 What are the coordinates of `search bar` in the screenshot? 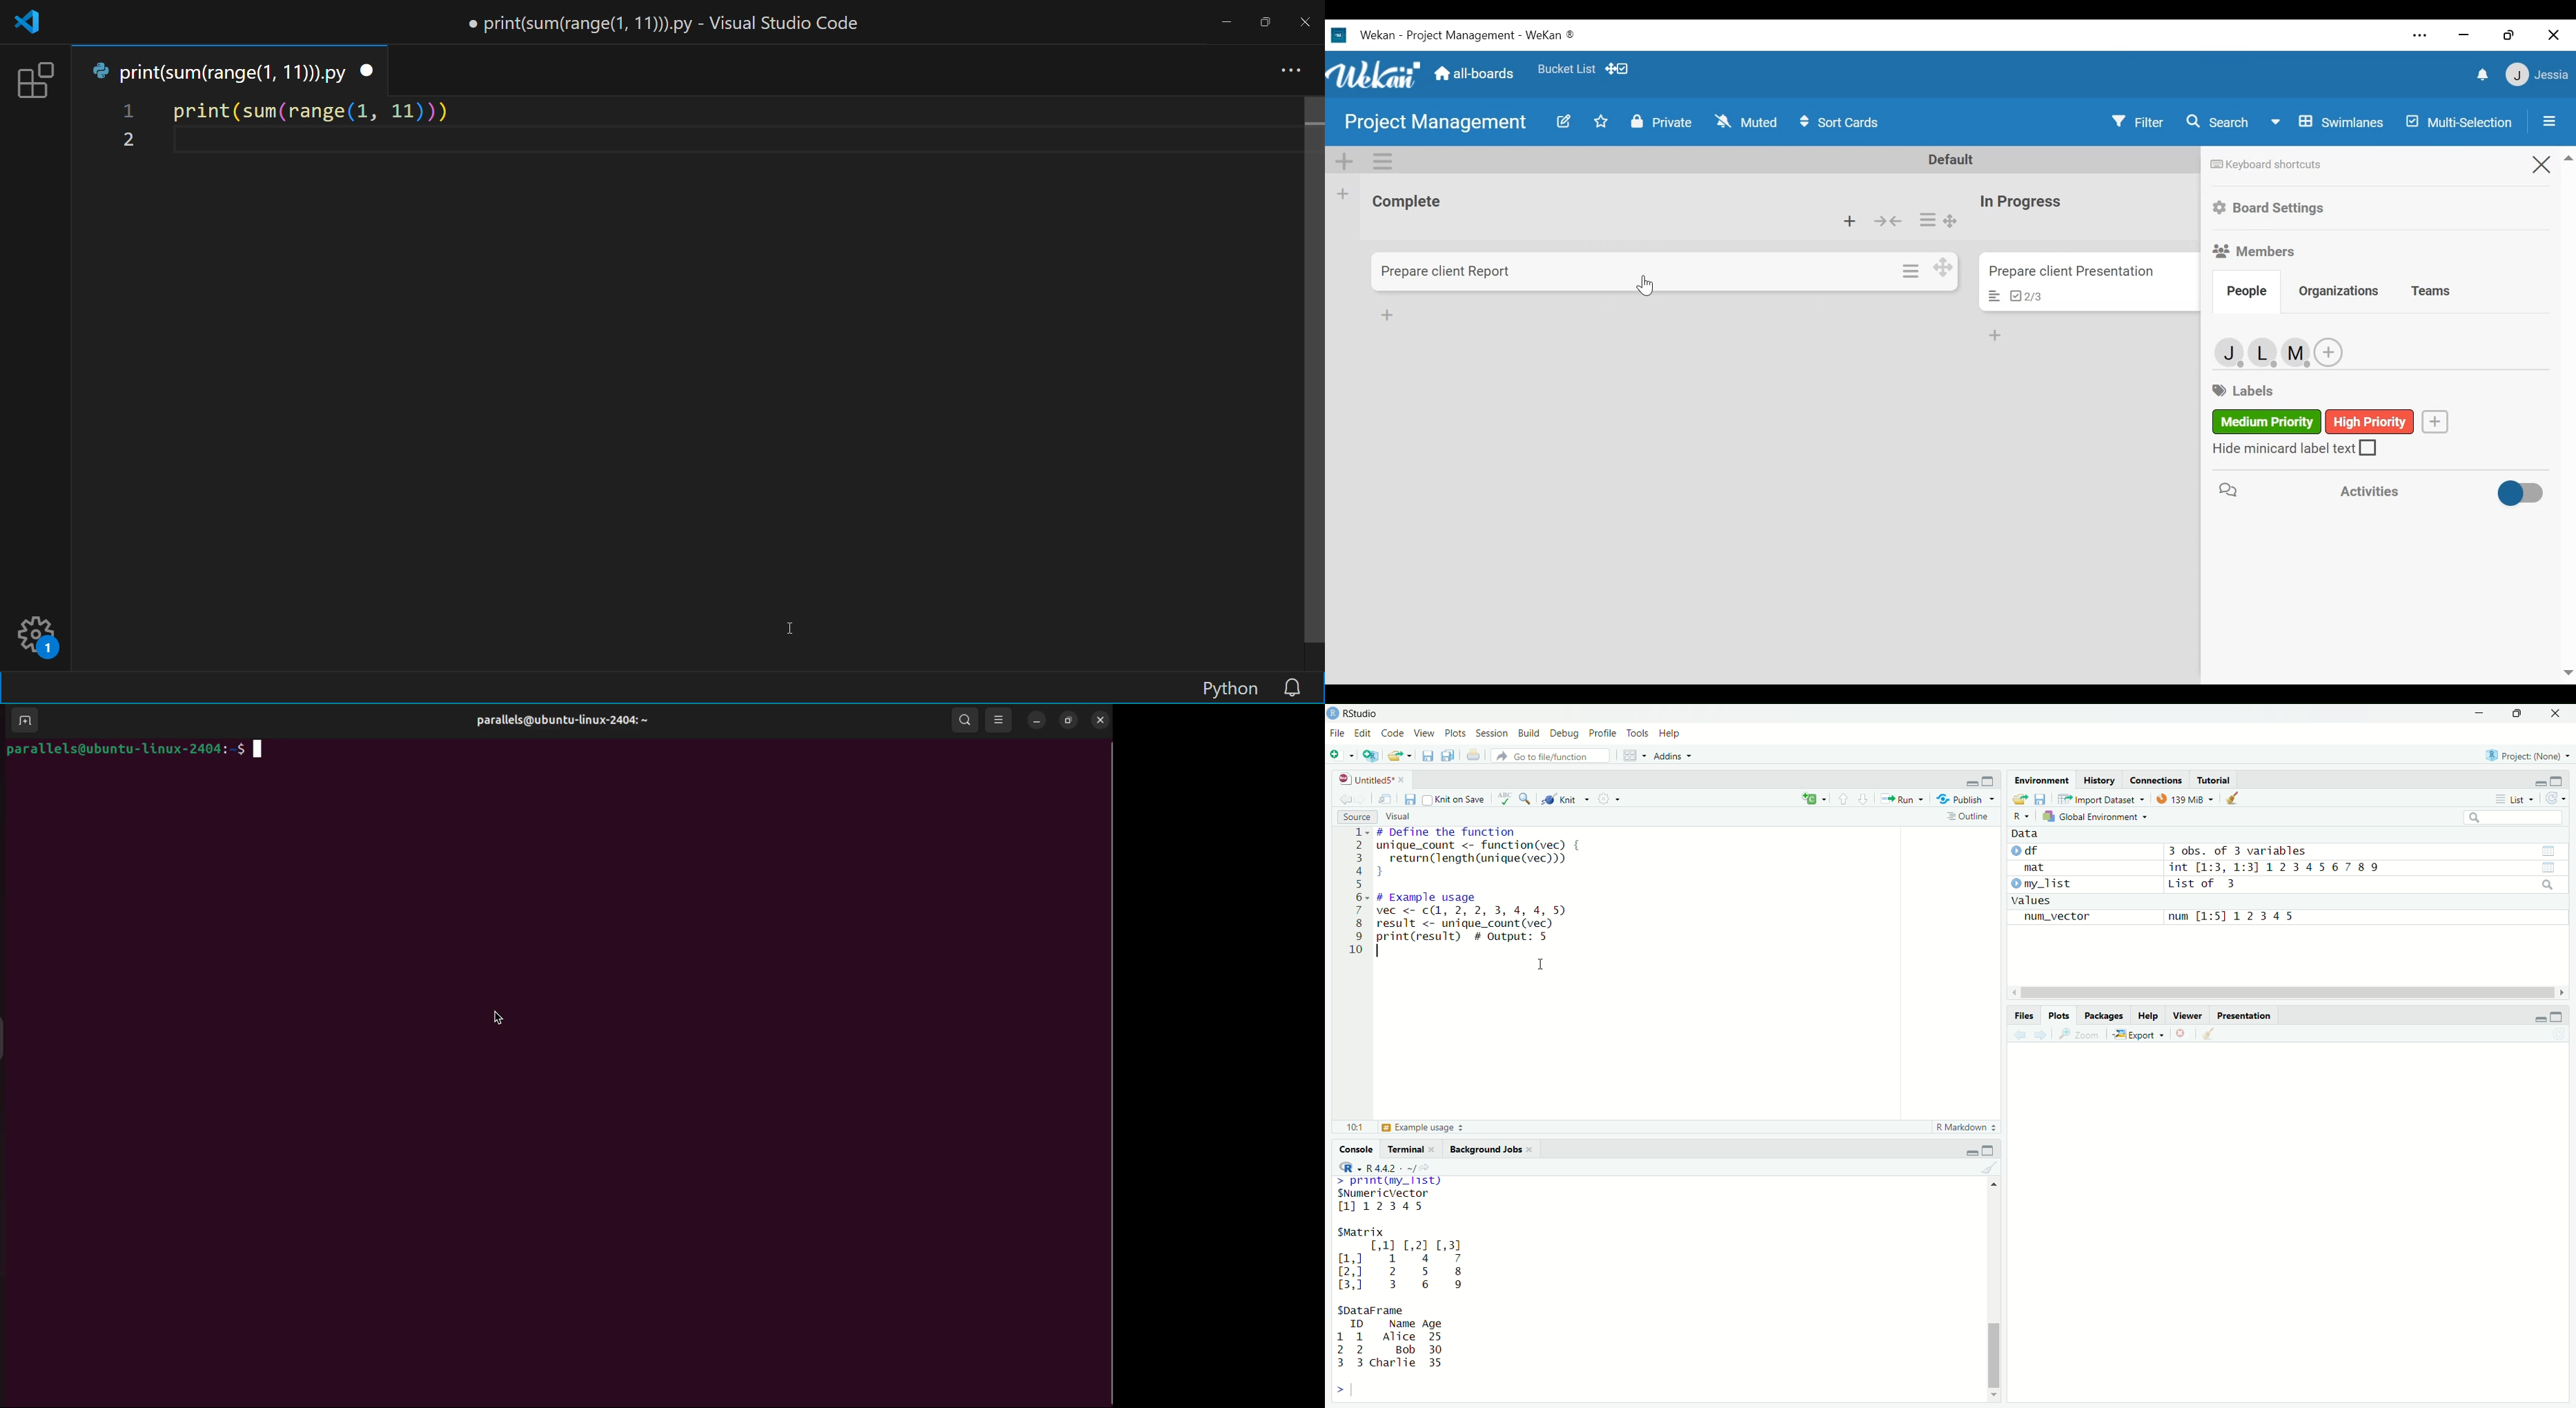 It's located at (2515, 817).